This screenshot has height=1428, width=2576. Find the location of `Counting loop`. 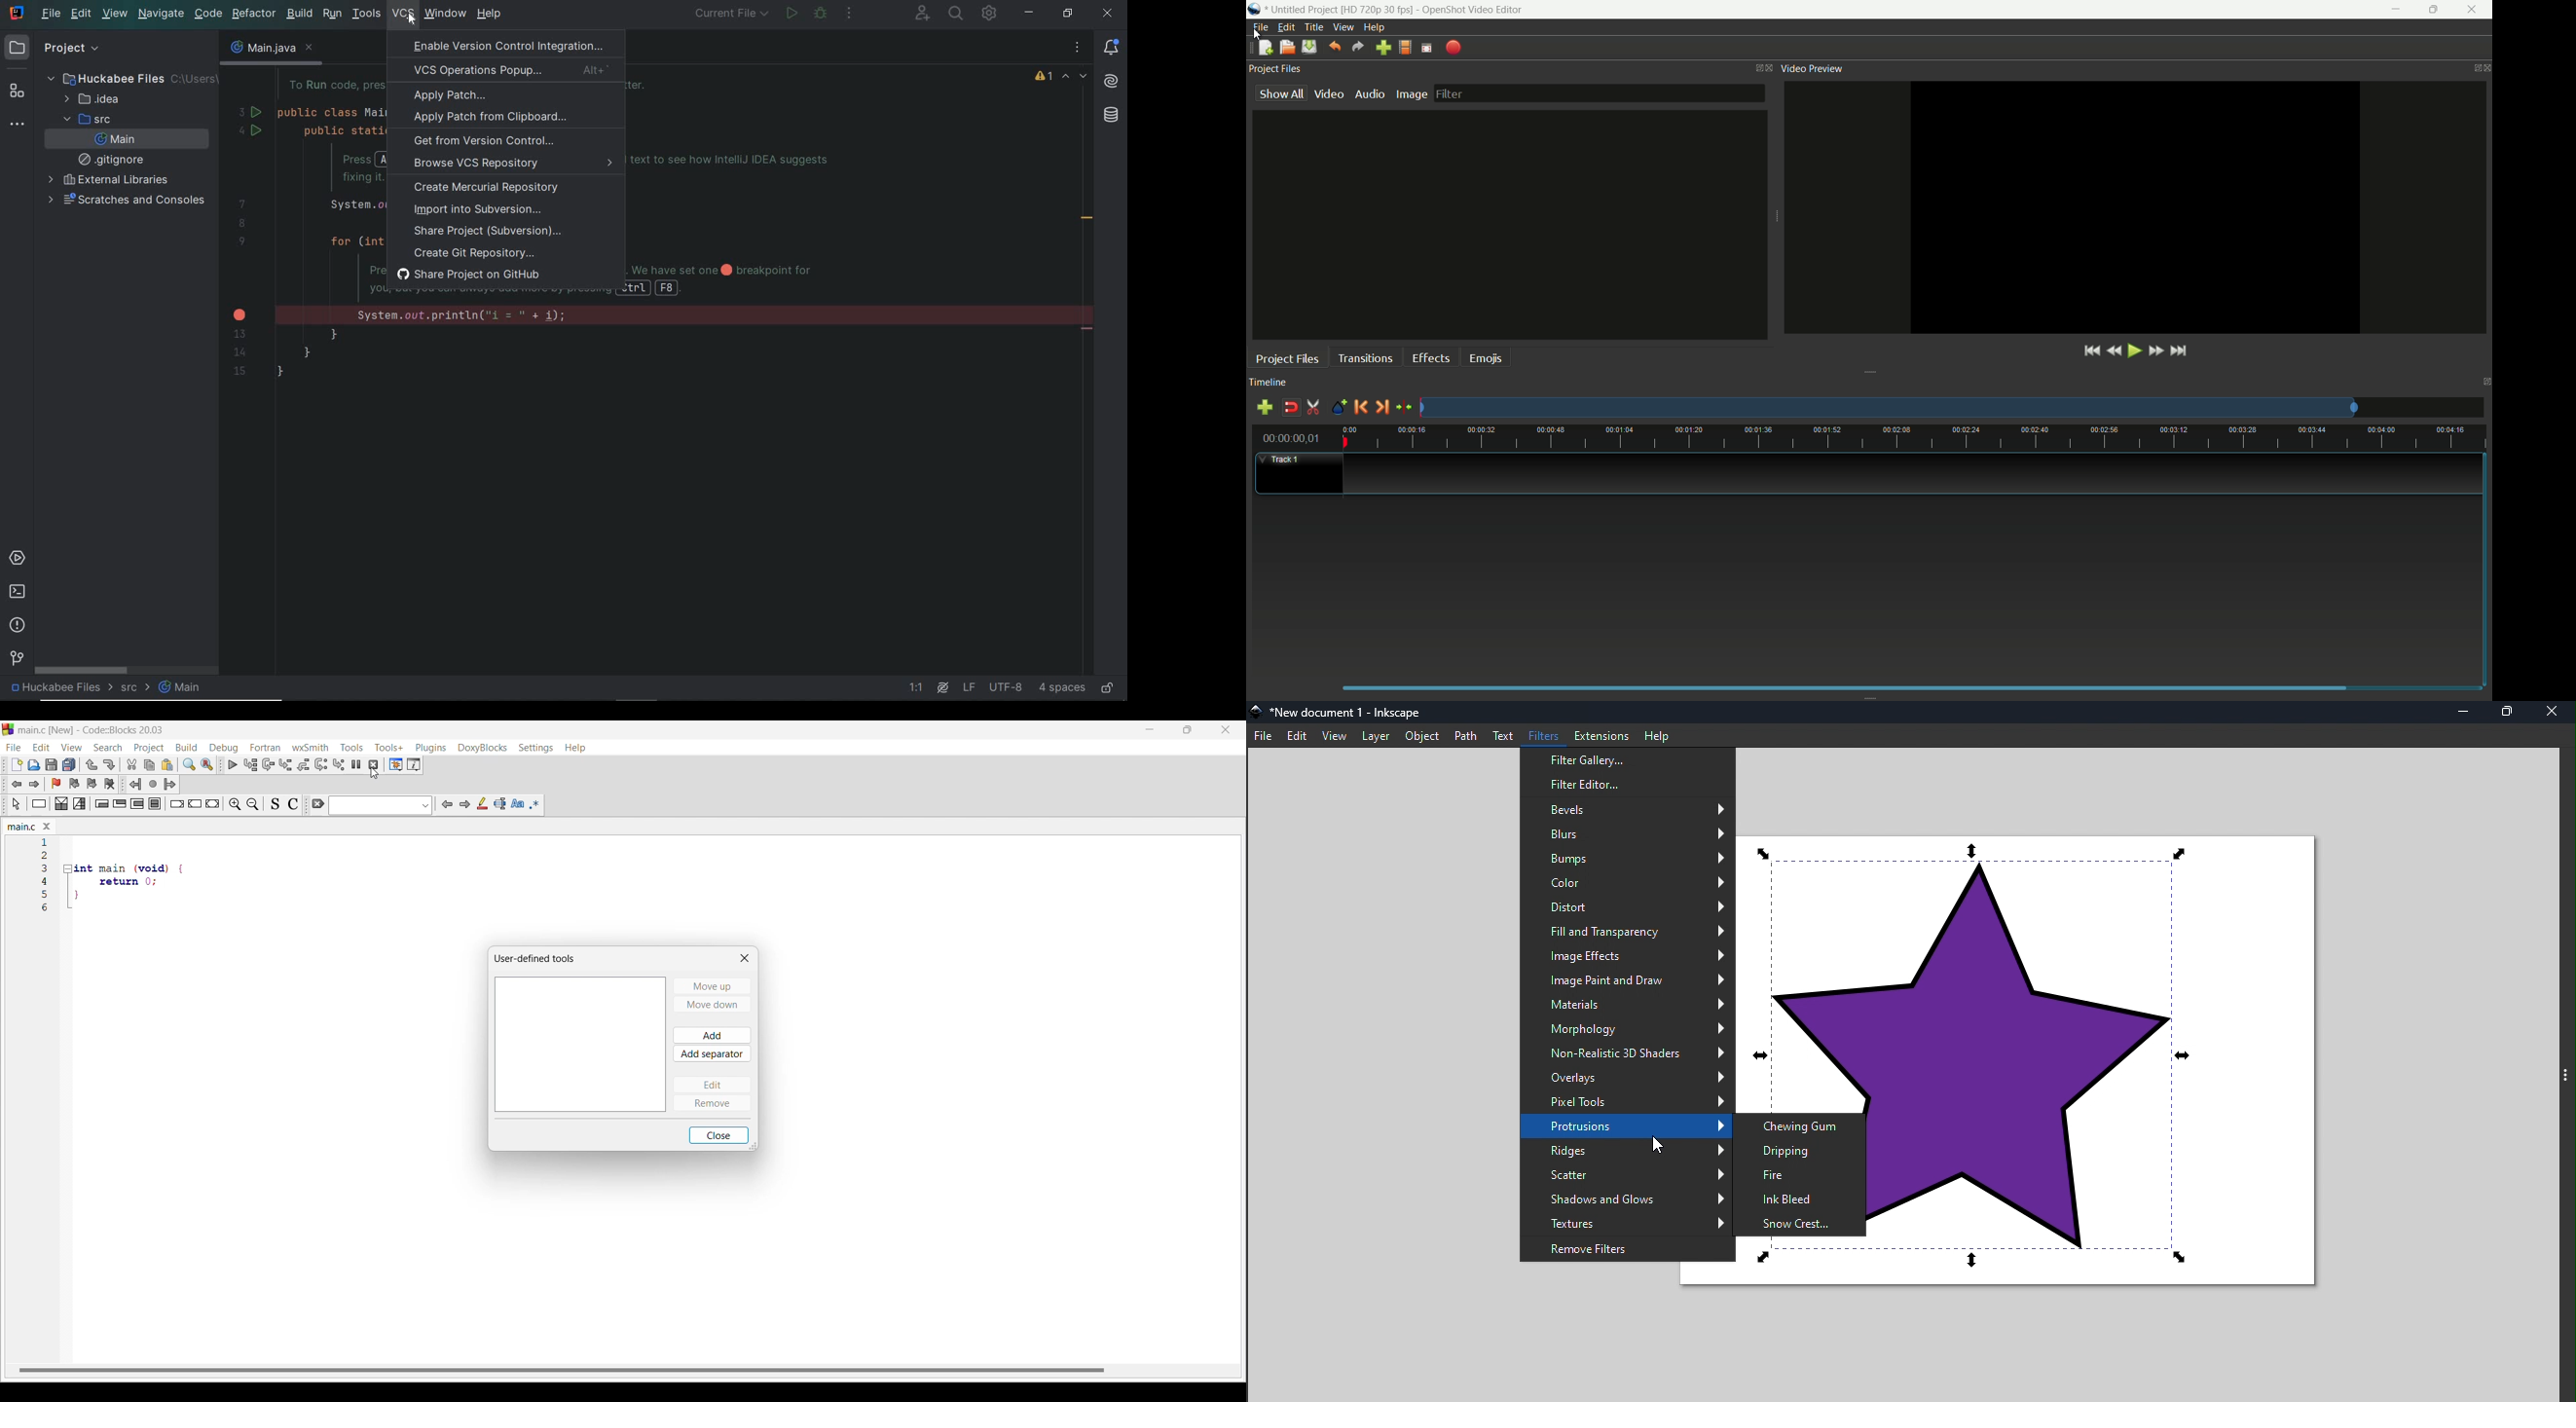

Counting loop is located at coordinates (137, 804).